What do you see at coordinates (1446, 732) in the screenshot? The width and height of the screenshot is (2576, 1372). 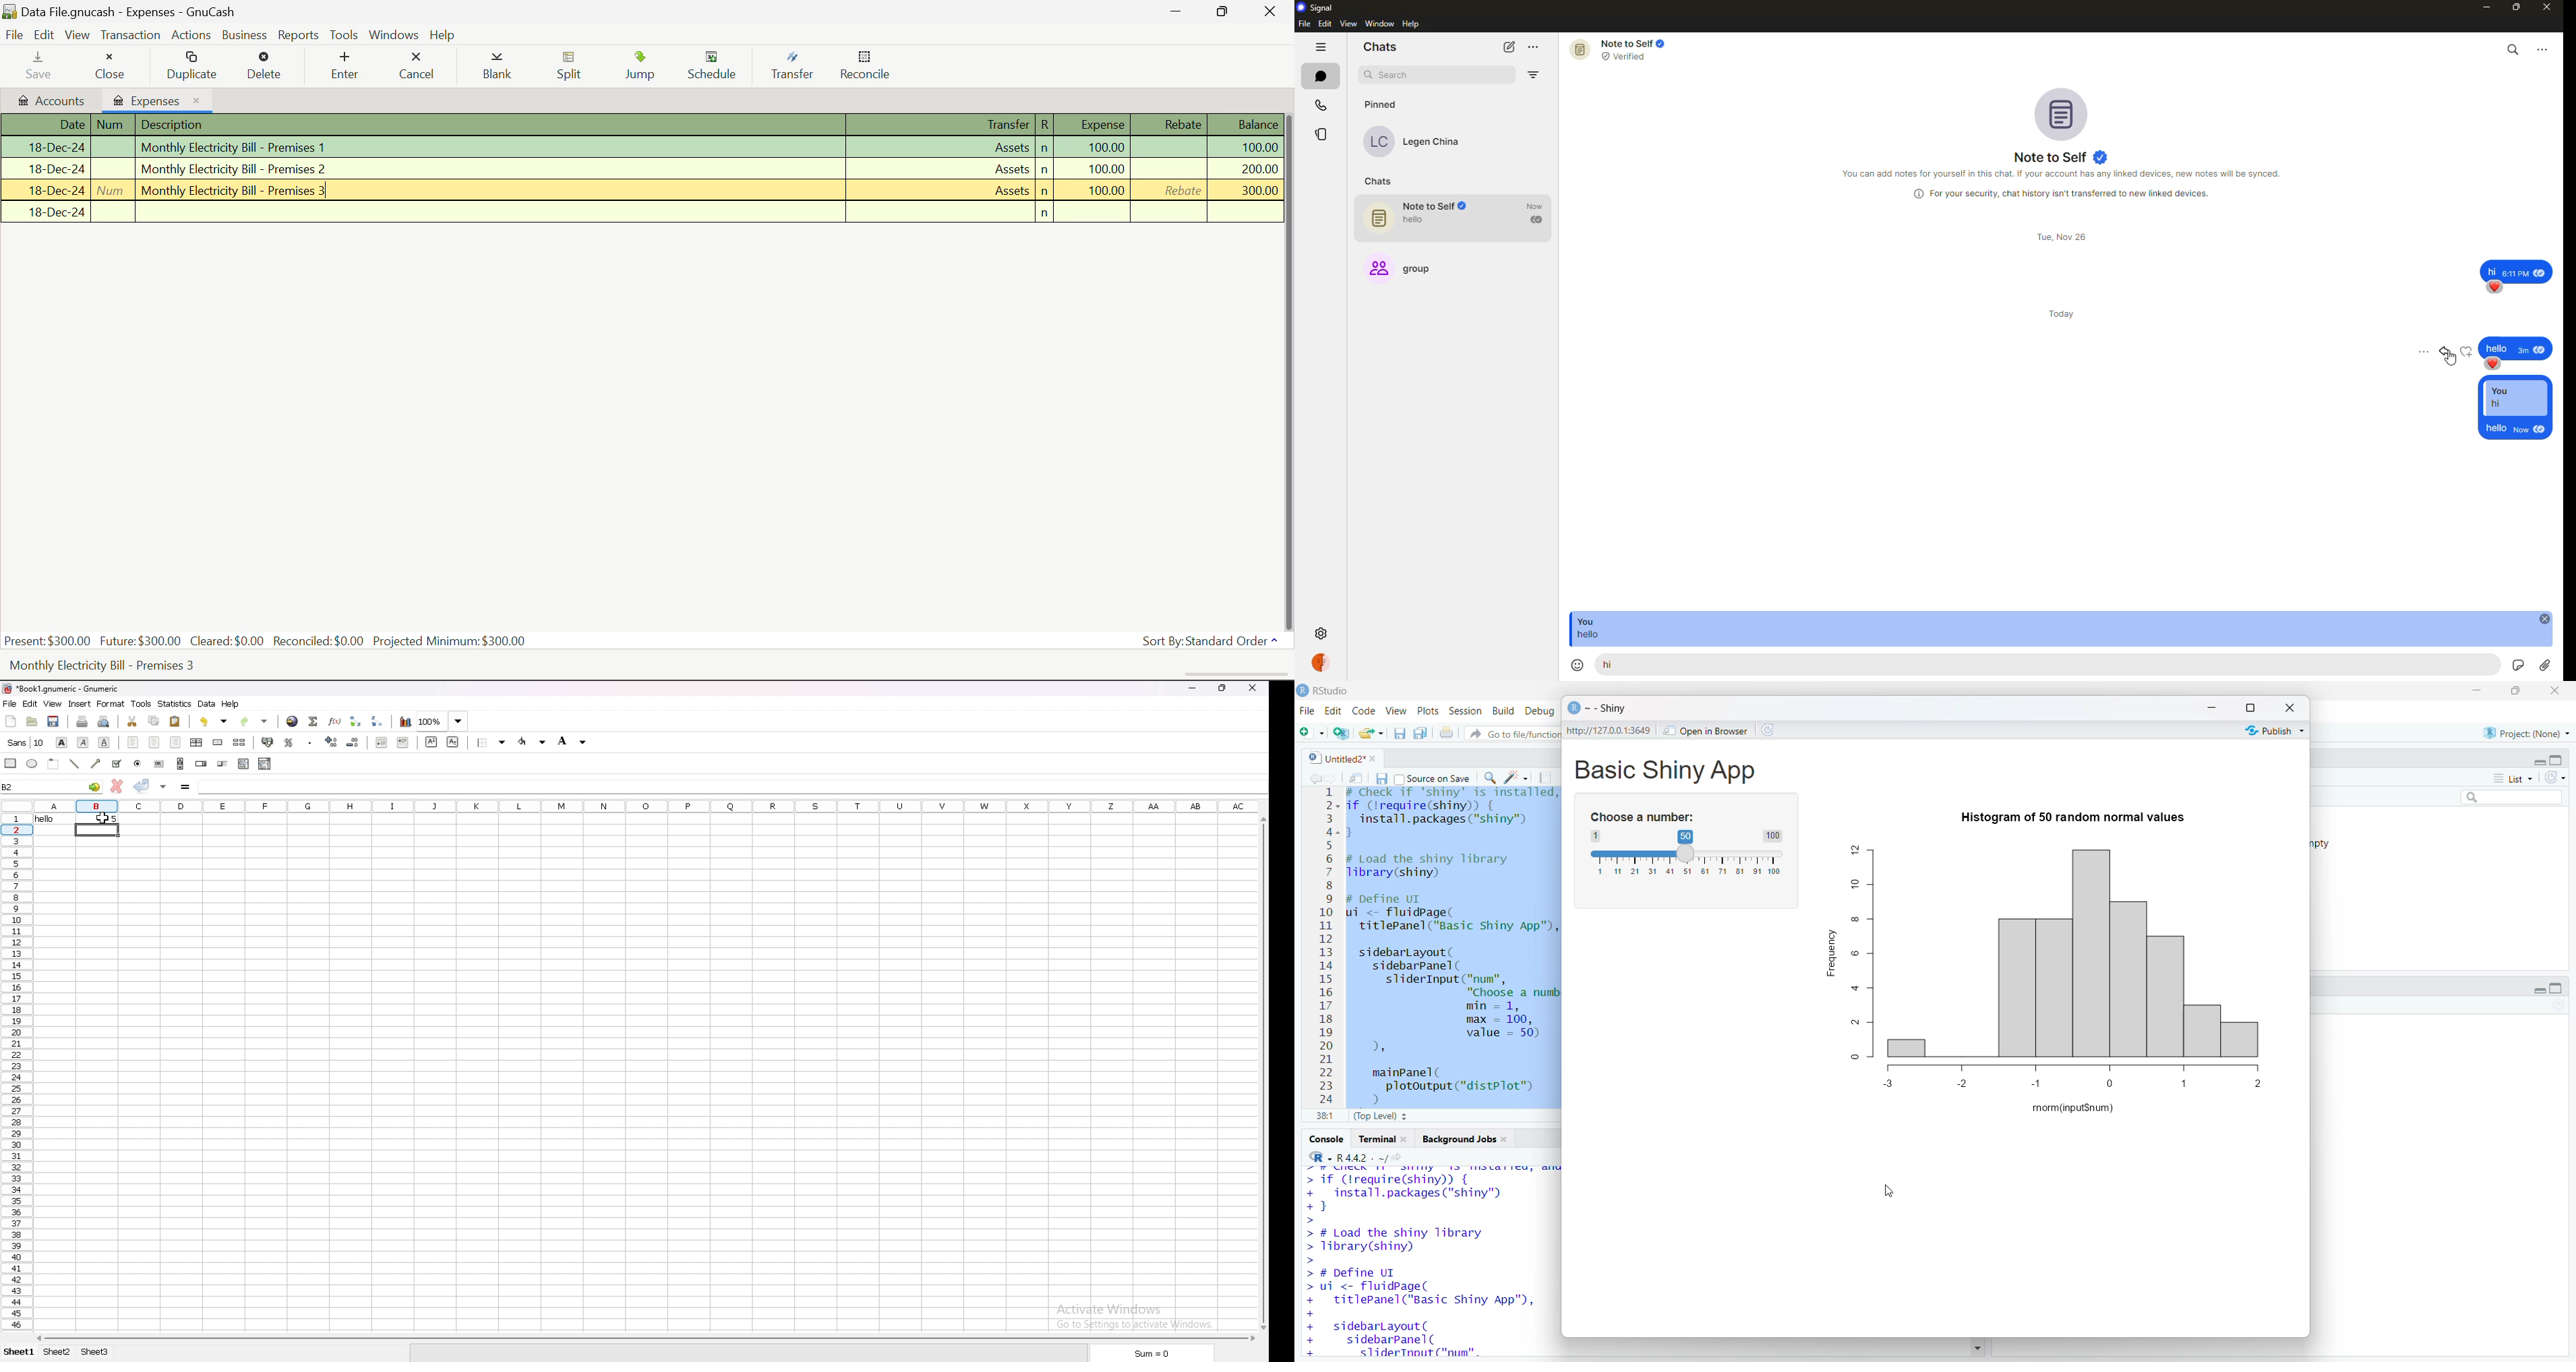 I see `print` at bounding box center [1446, 732].